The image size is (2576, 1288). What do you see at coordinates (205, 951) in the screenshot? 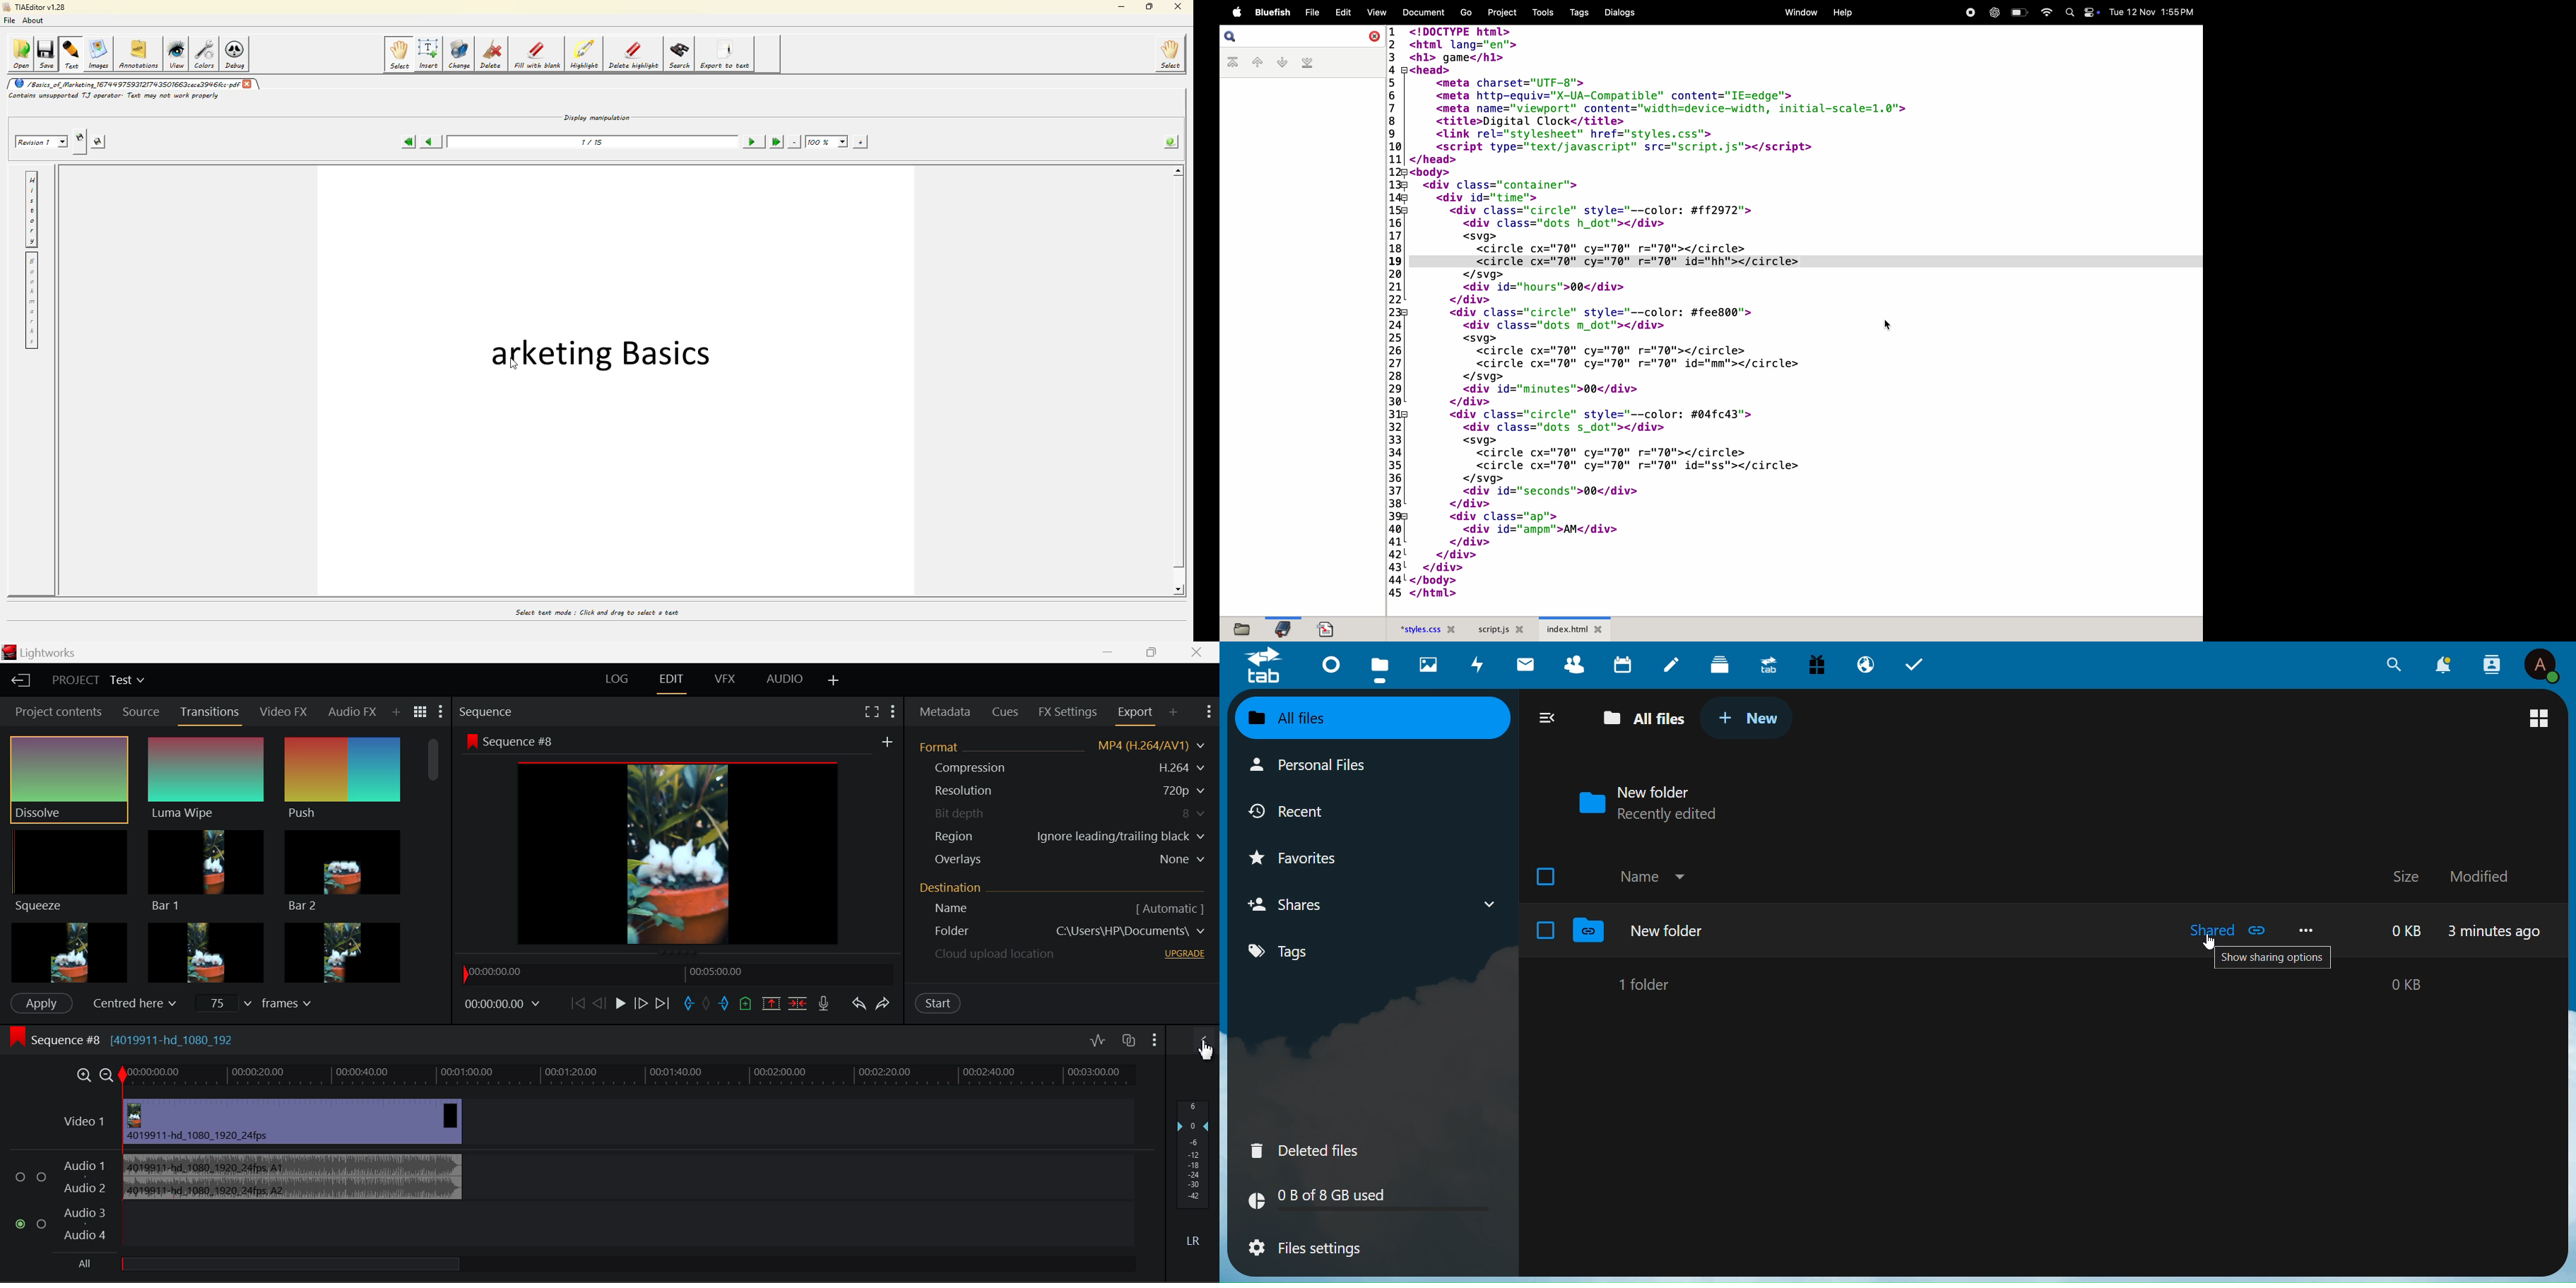
I see `Box 2` at bounding box center [205, 951].